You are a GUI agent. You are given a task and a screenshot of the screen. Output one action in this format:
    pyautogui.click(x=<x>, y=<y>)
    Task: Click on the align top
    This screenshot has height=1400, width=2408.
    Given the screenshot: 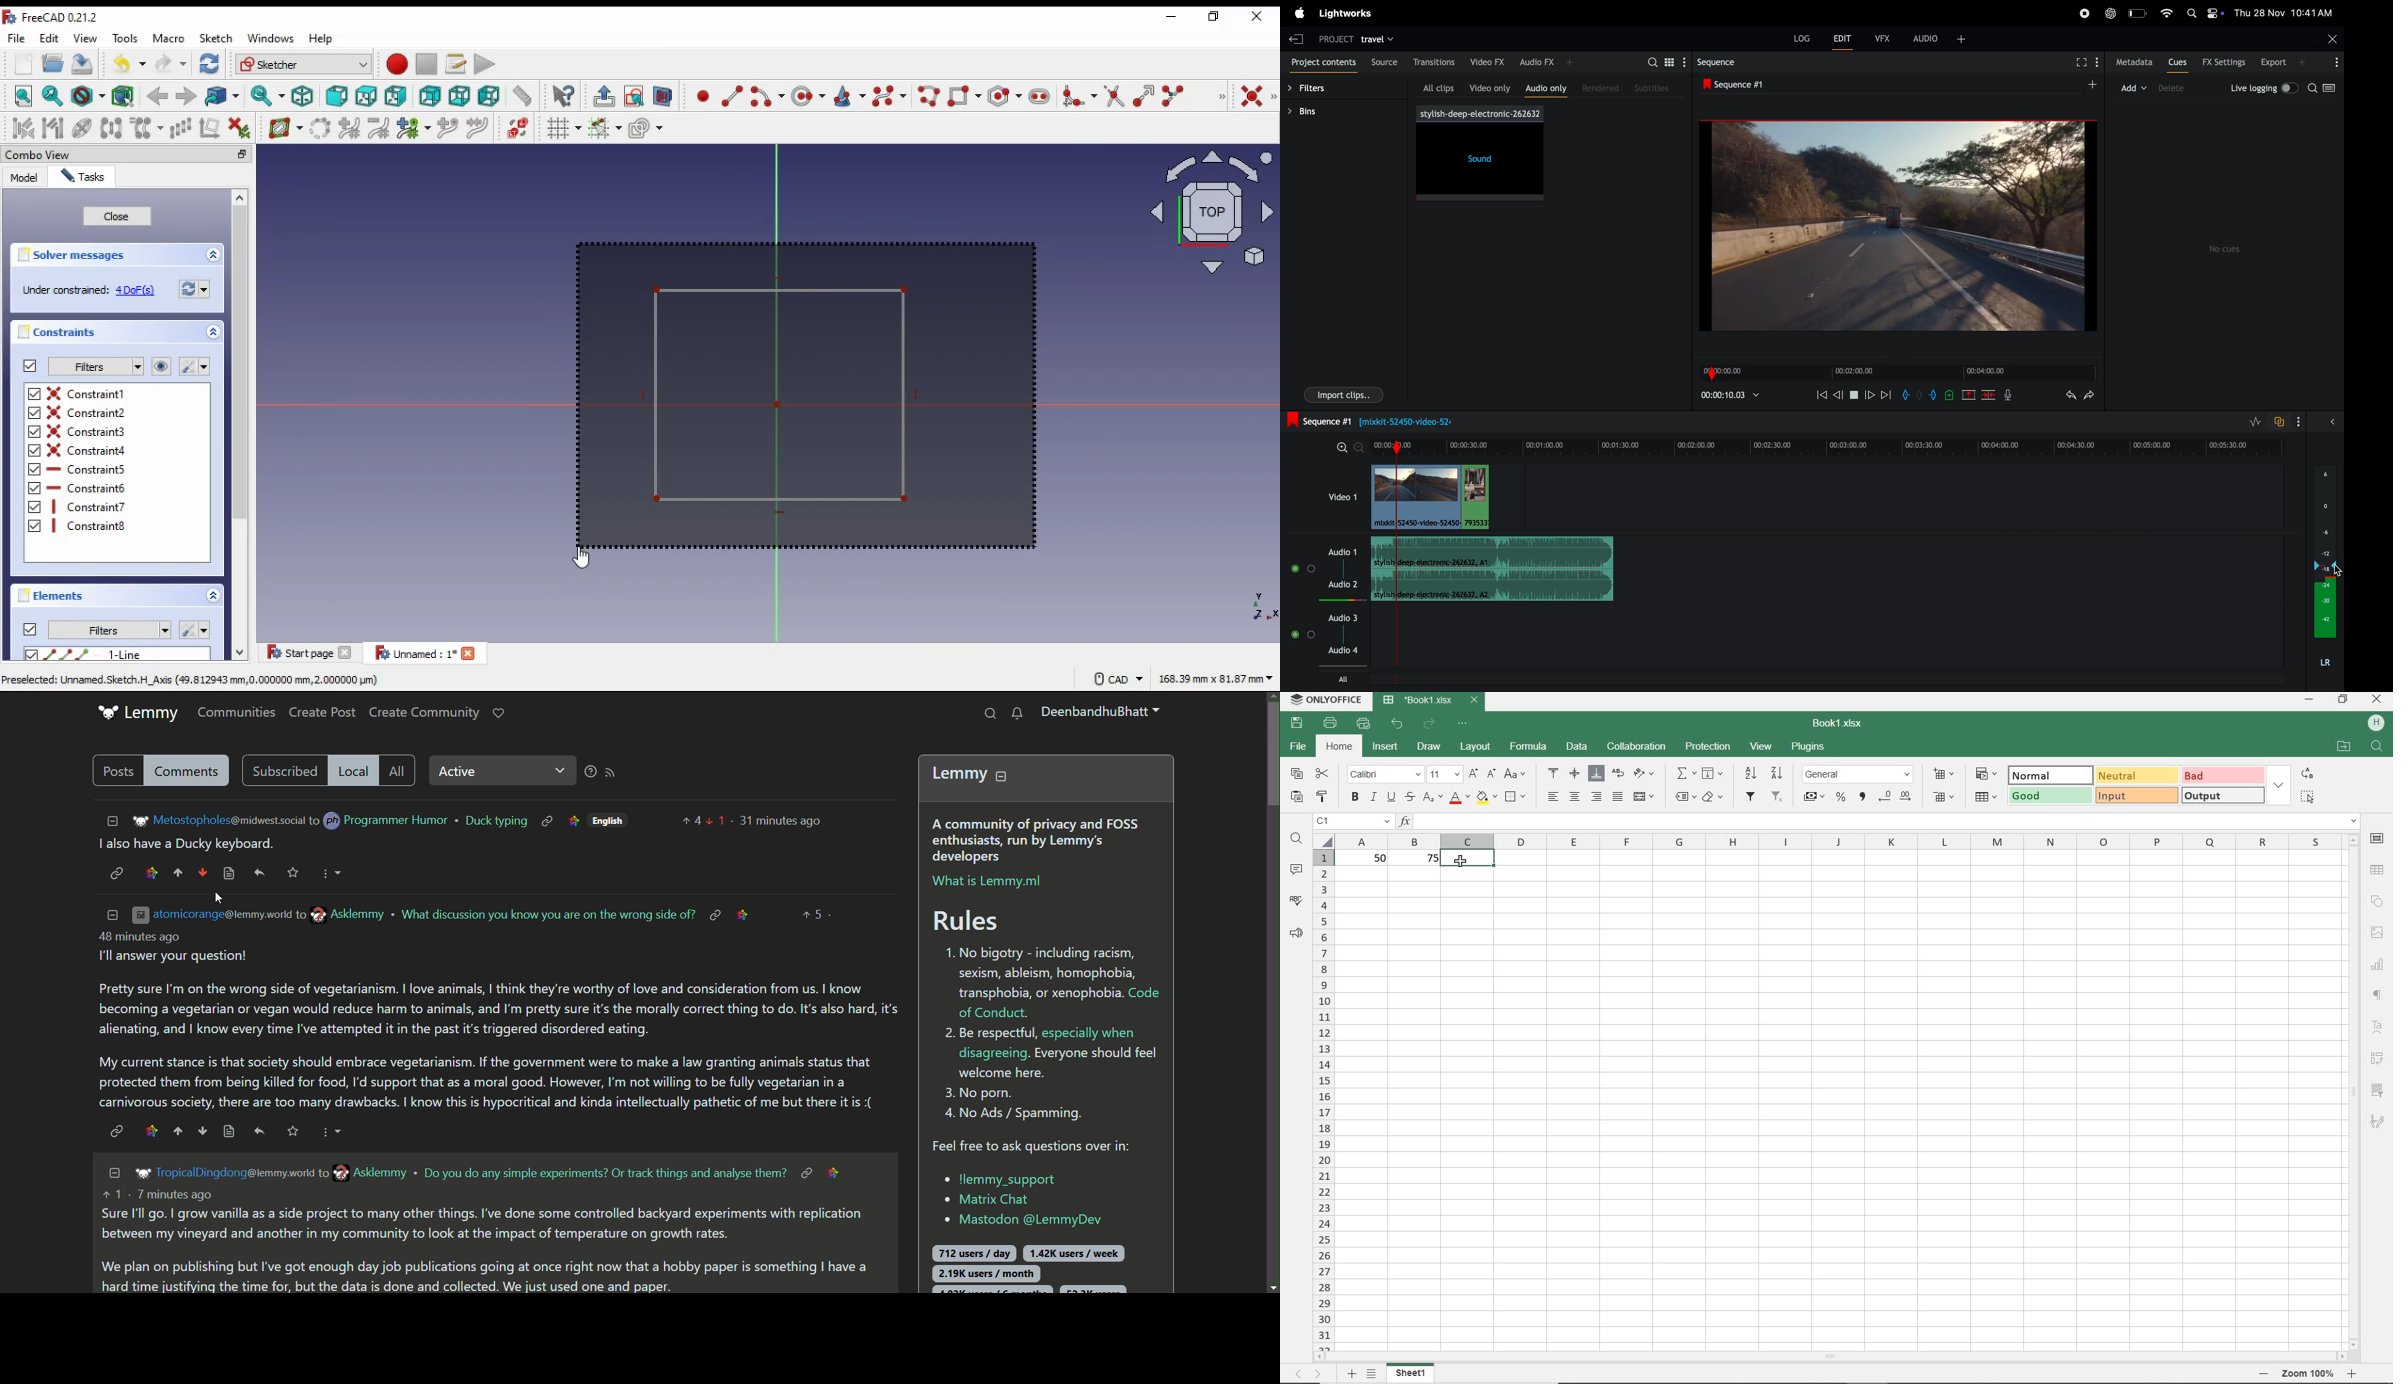 What is the action you would take?
    pyautogui.click(x=1554, y=772)
    